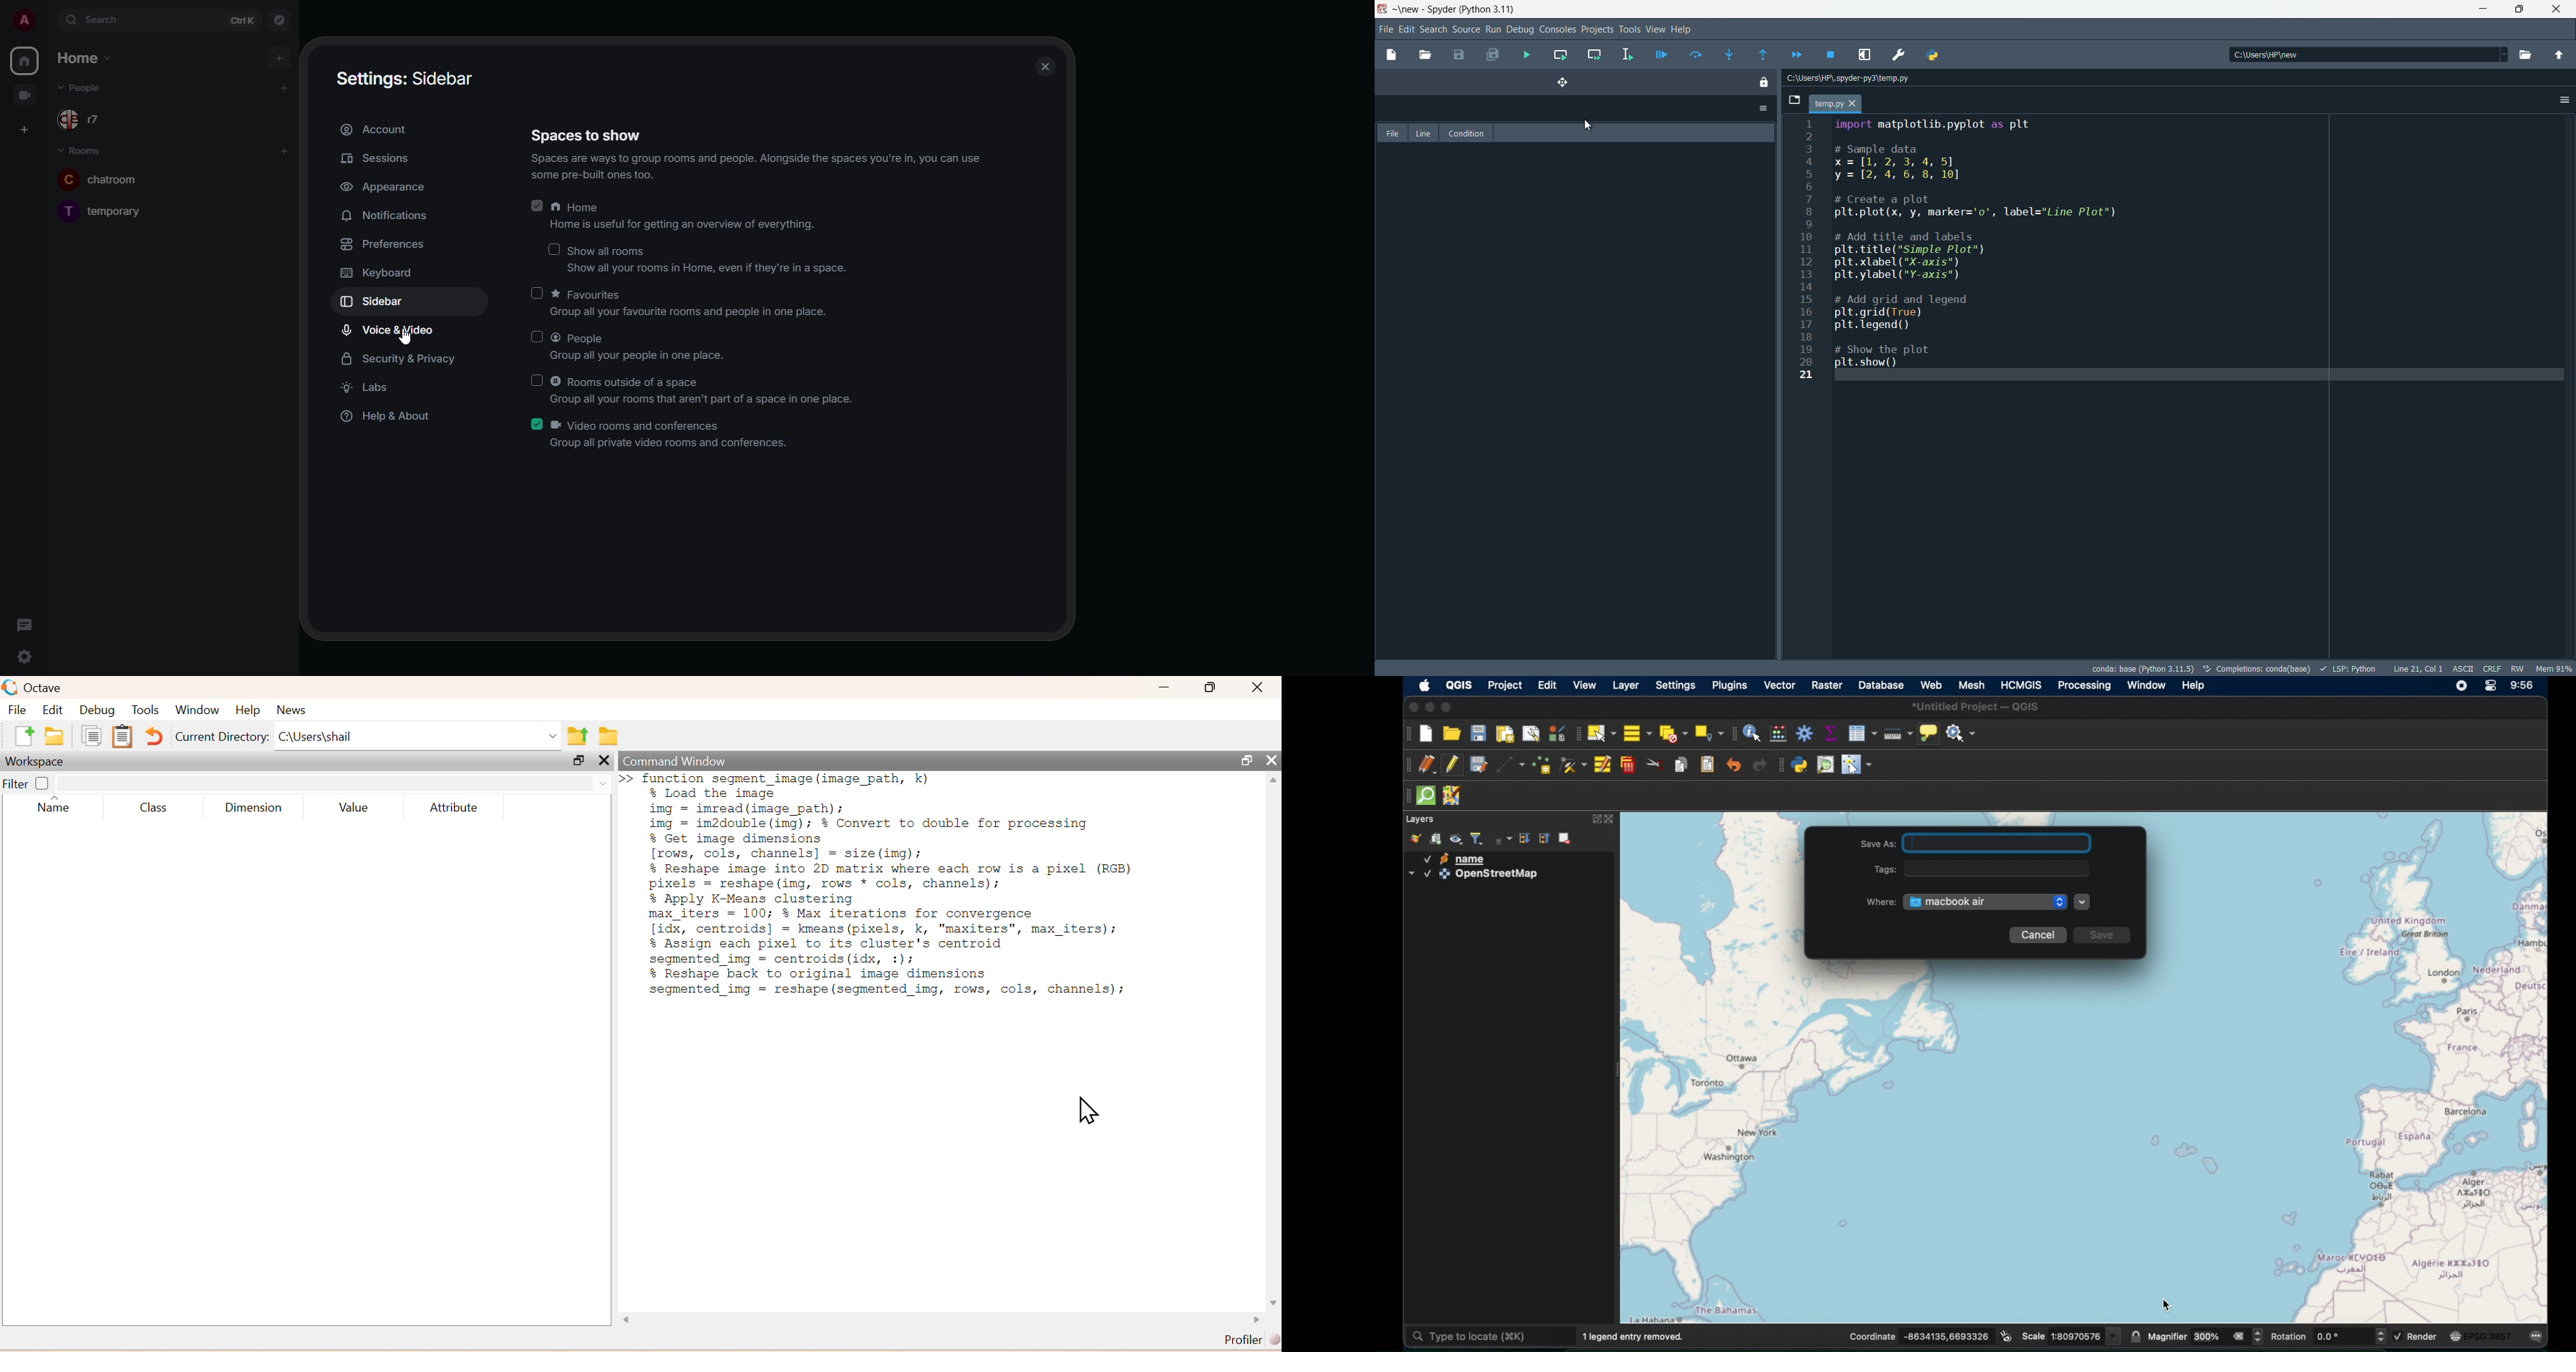 Image resolution: width=2576 pixels, height=1372 pixels. I want to click on toggle extents and mouse display position, so click(2008, 1335).